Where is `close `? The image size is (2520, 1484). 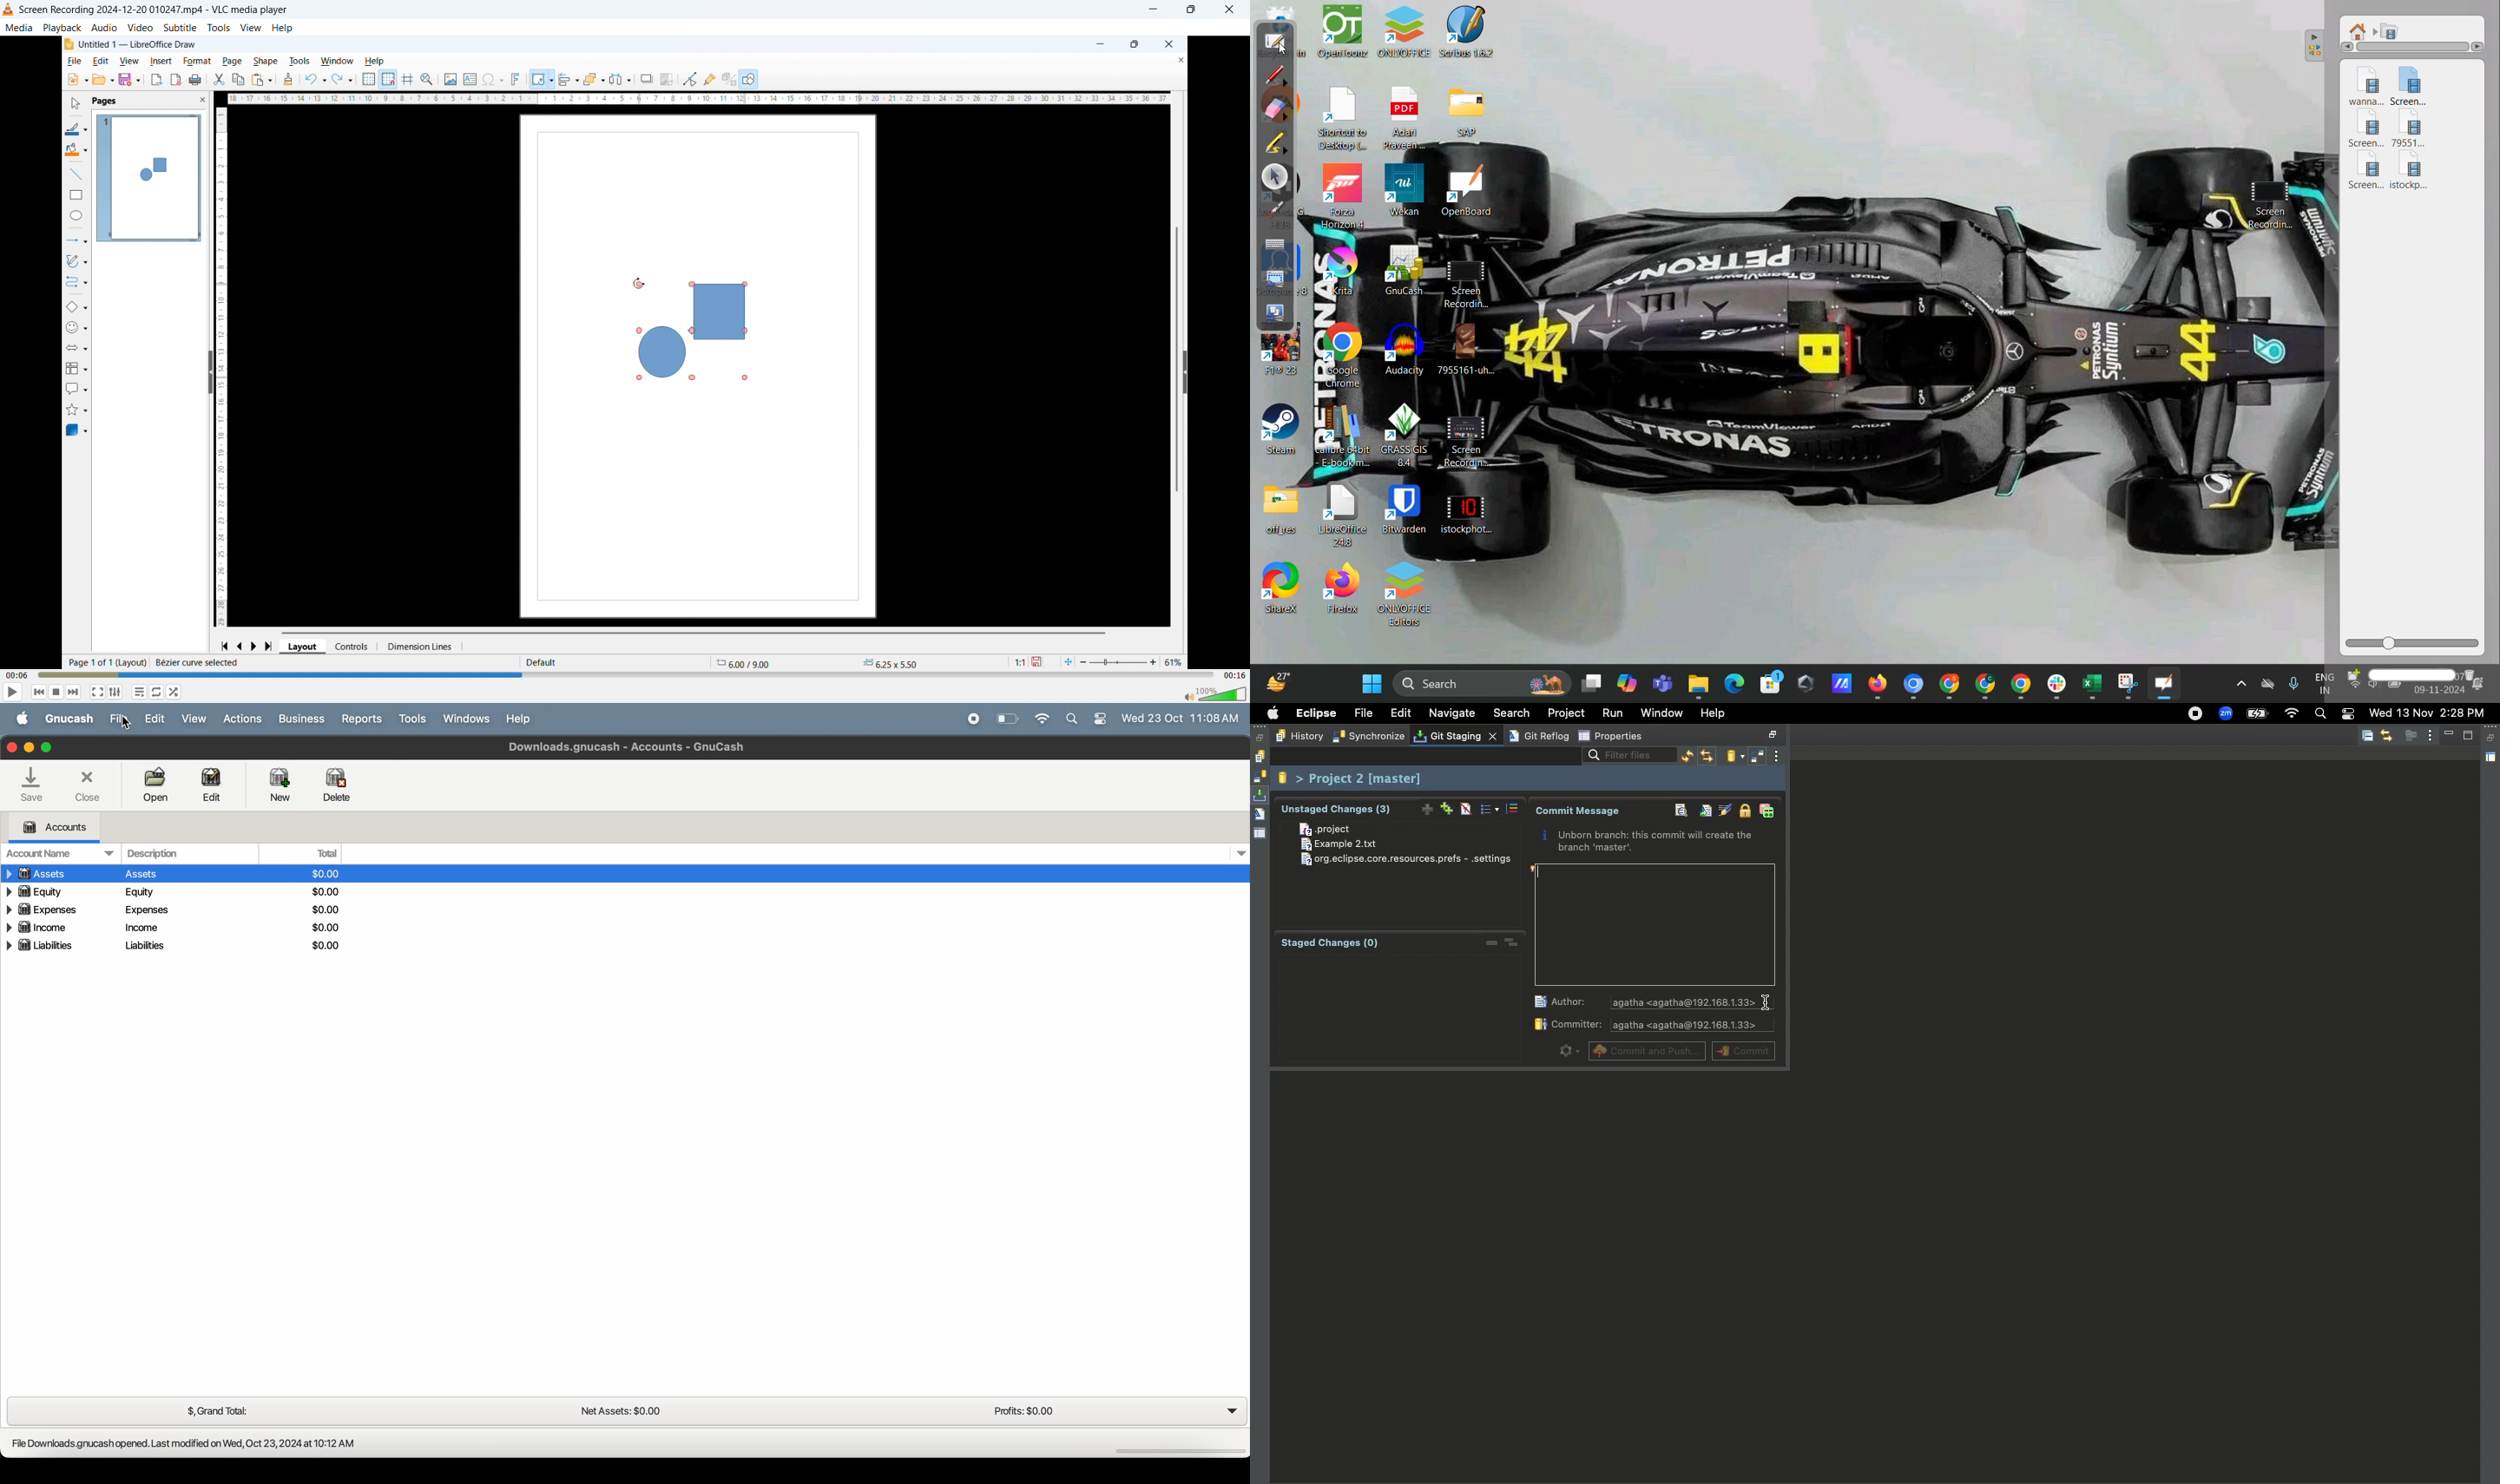 close  is located at coordinates (1229, 10).